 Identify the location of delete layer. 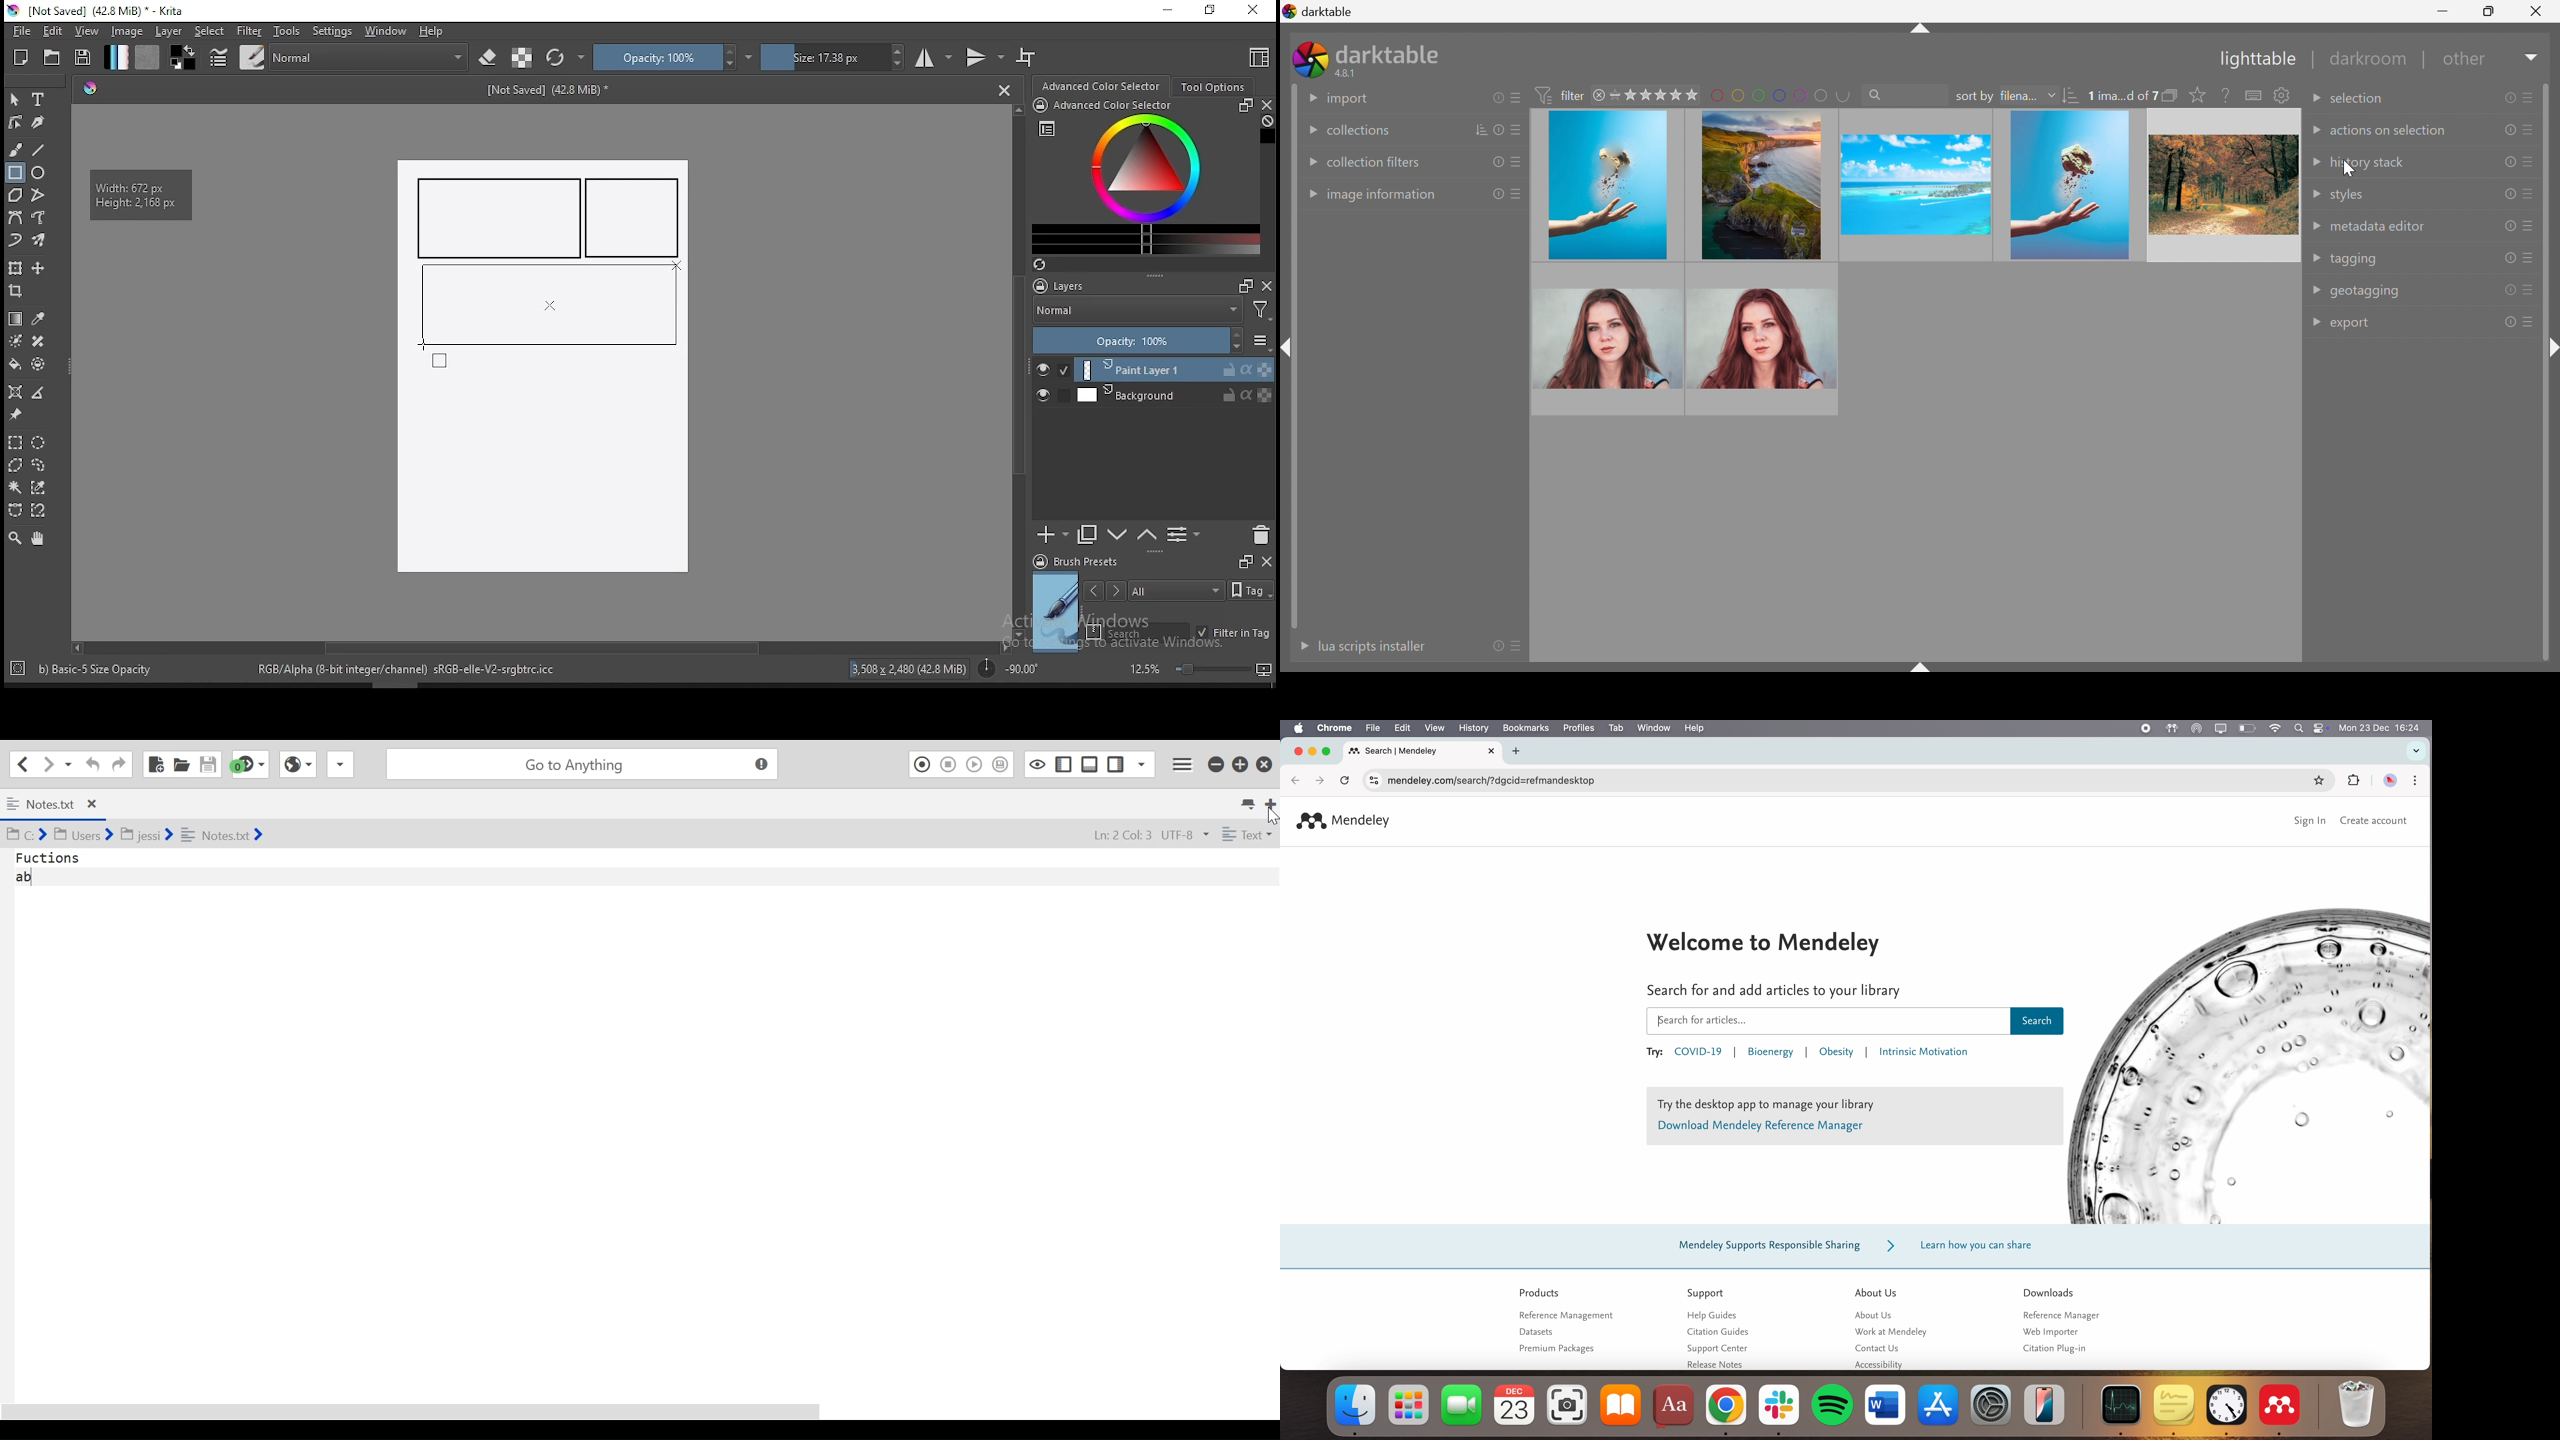
(1260, 536).